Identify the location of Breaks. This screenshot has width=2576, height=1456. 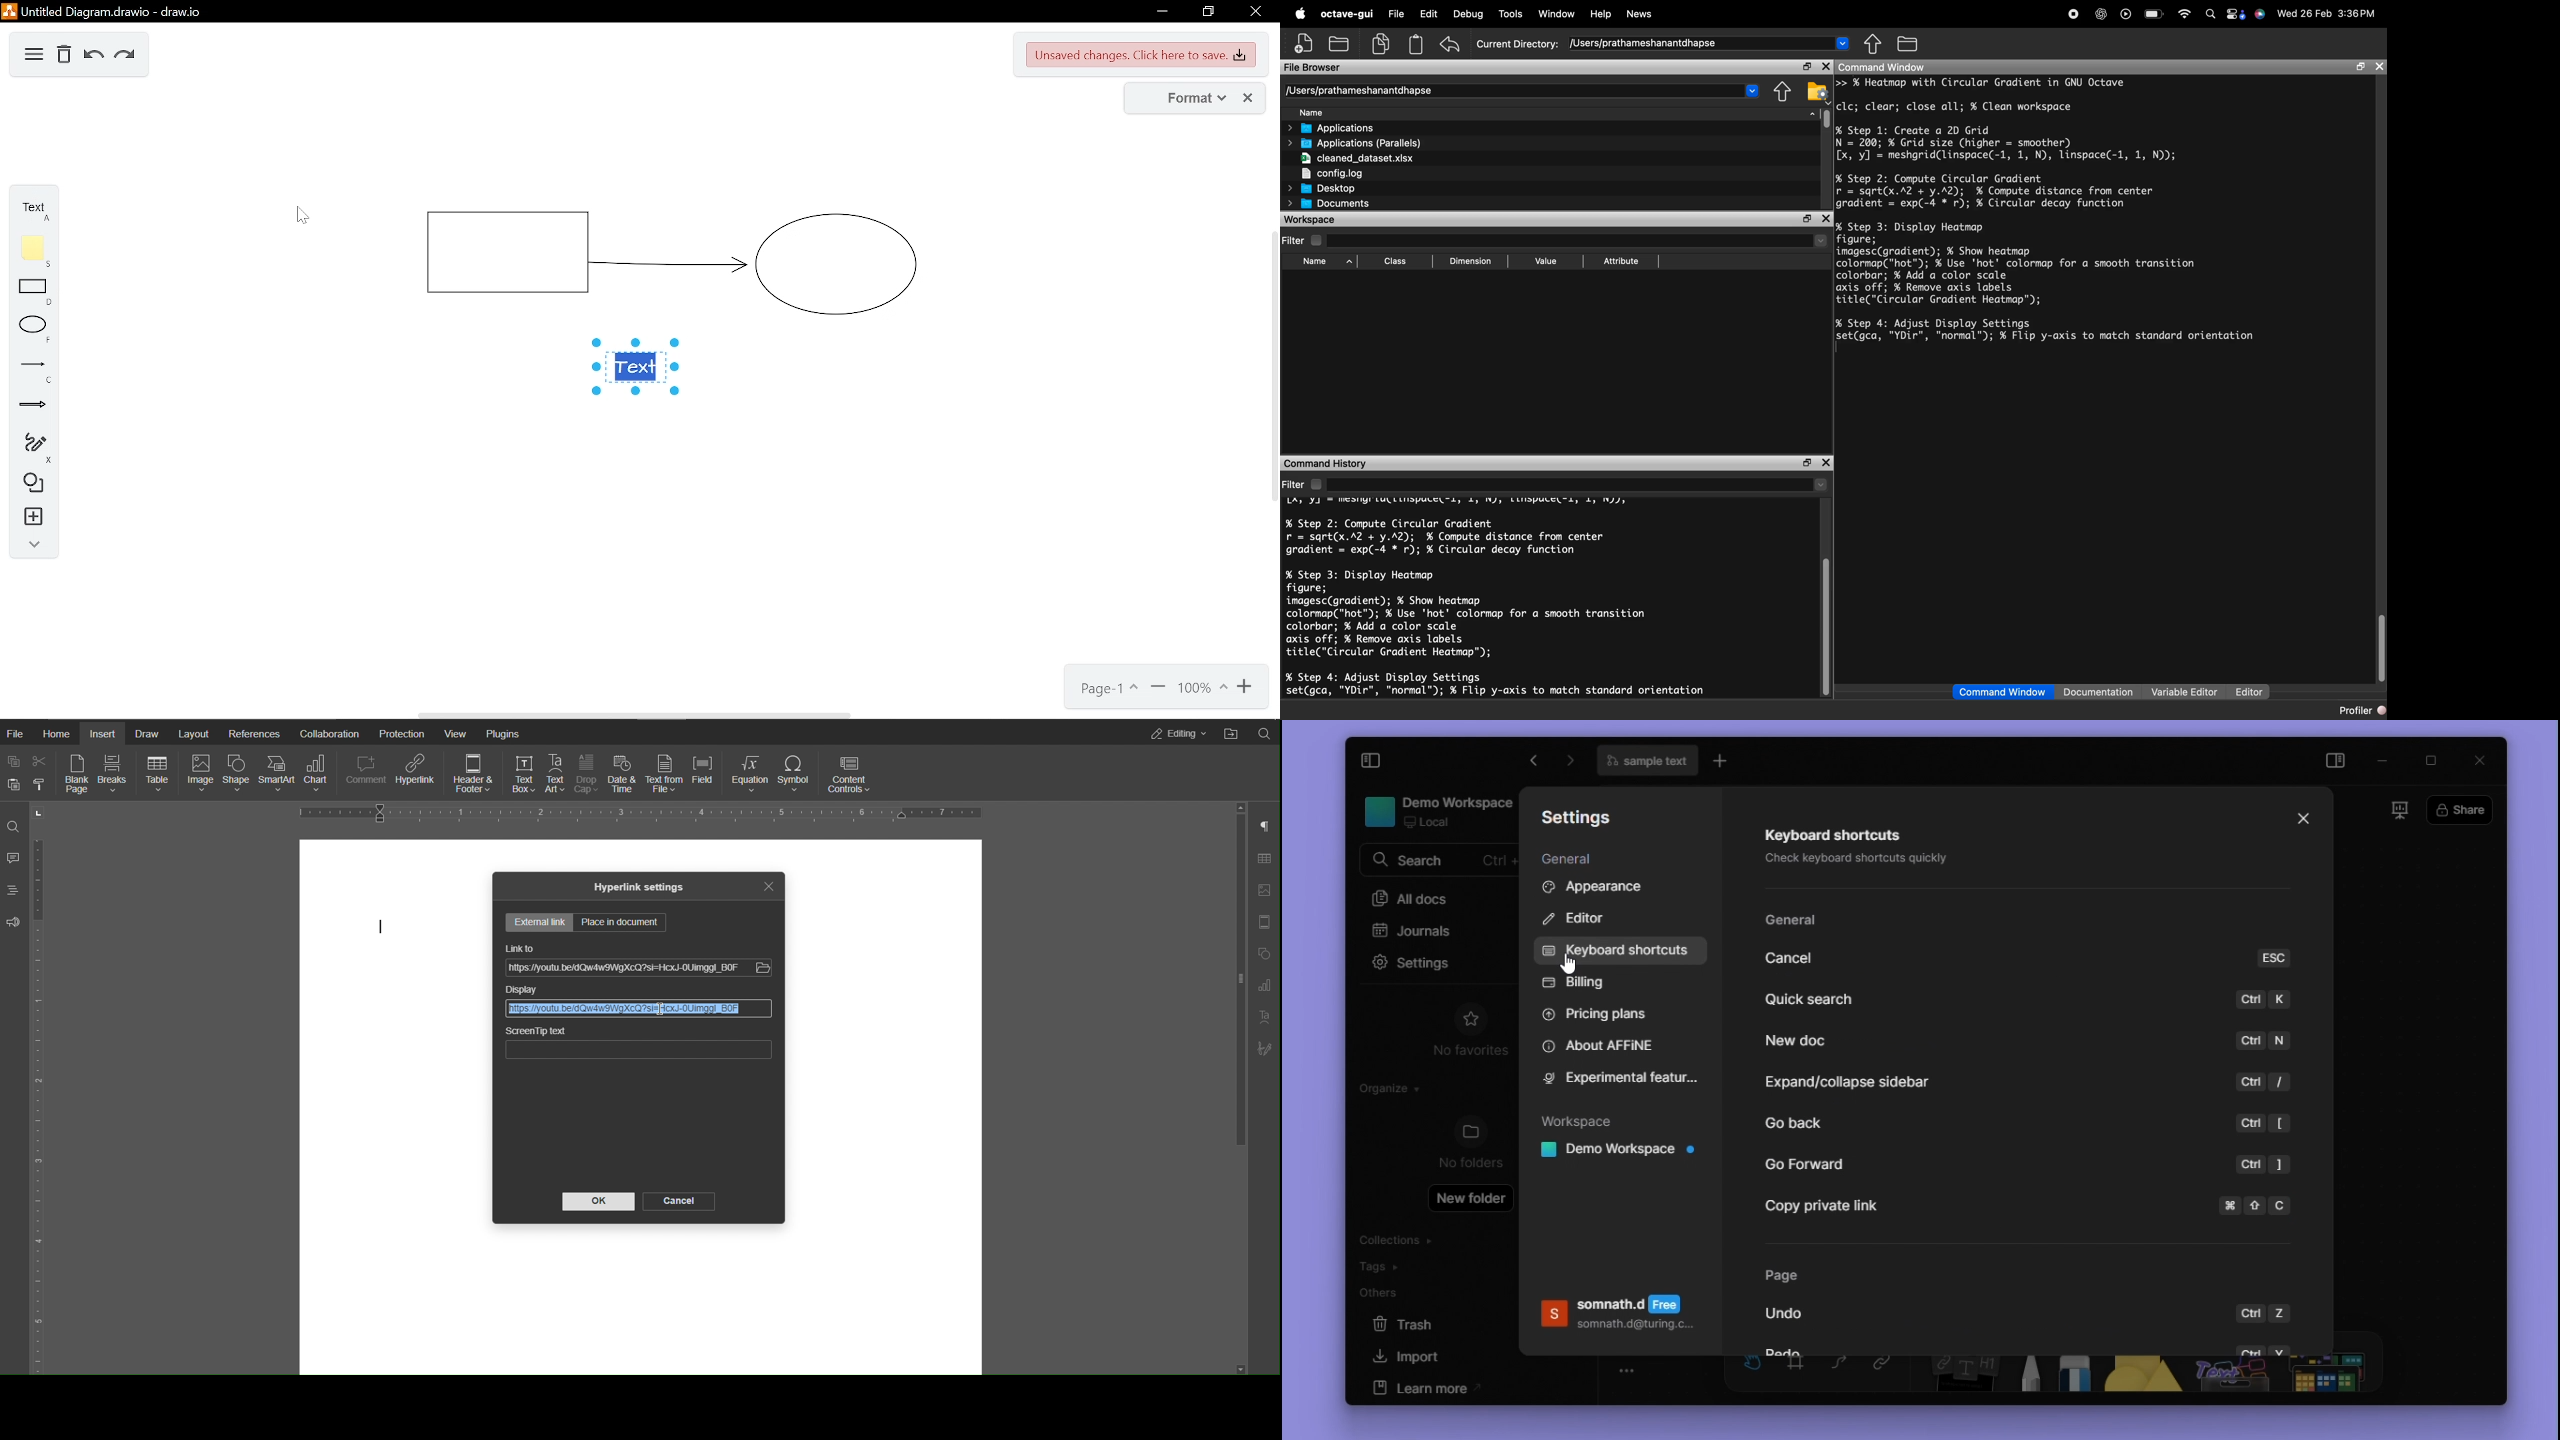
(117, 775).